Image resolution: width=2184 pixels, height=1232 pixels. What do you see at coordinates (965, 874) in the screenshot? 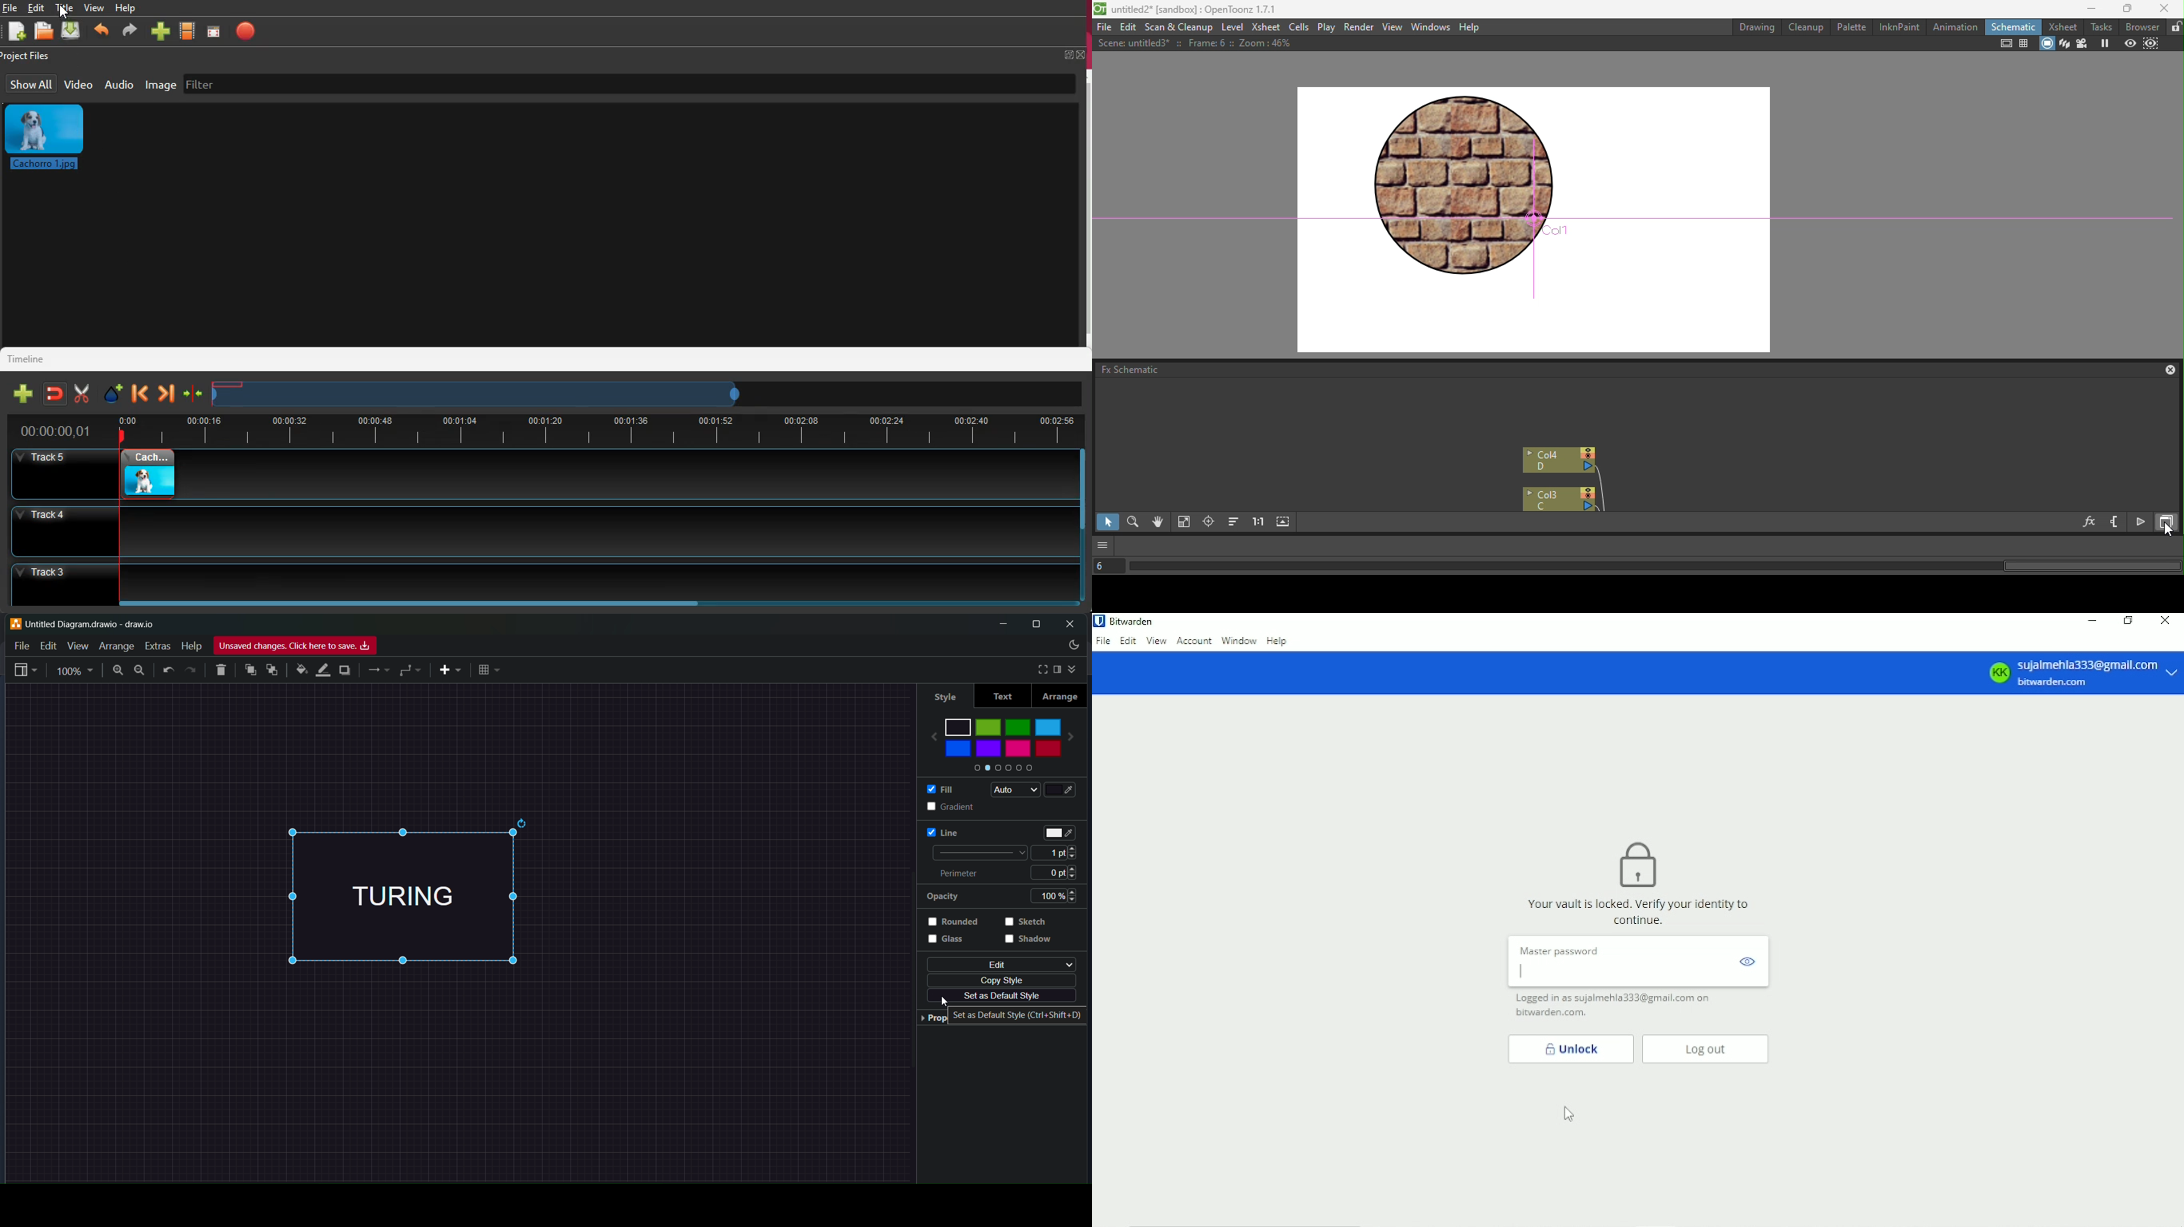
I see `perimeter` at bounding box center [965, 874].